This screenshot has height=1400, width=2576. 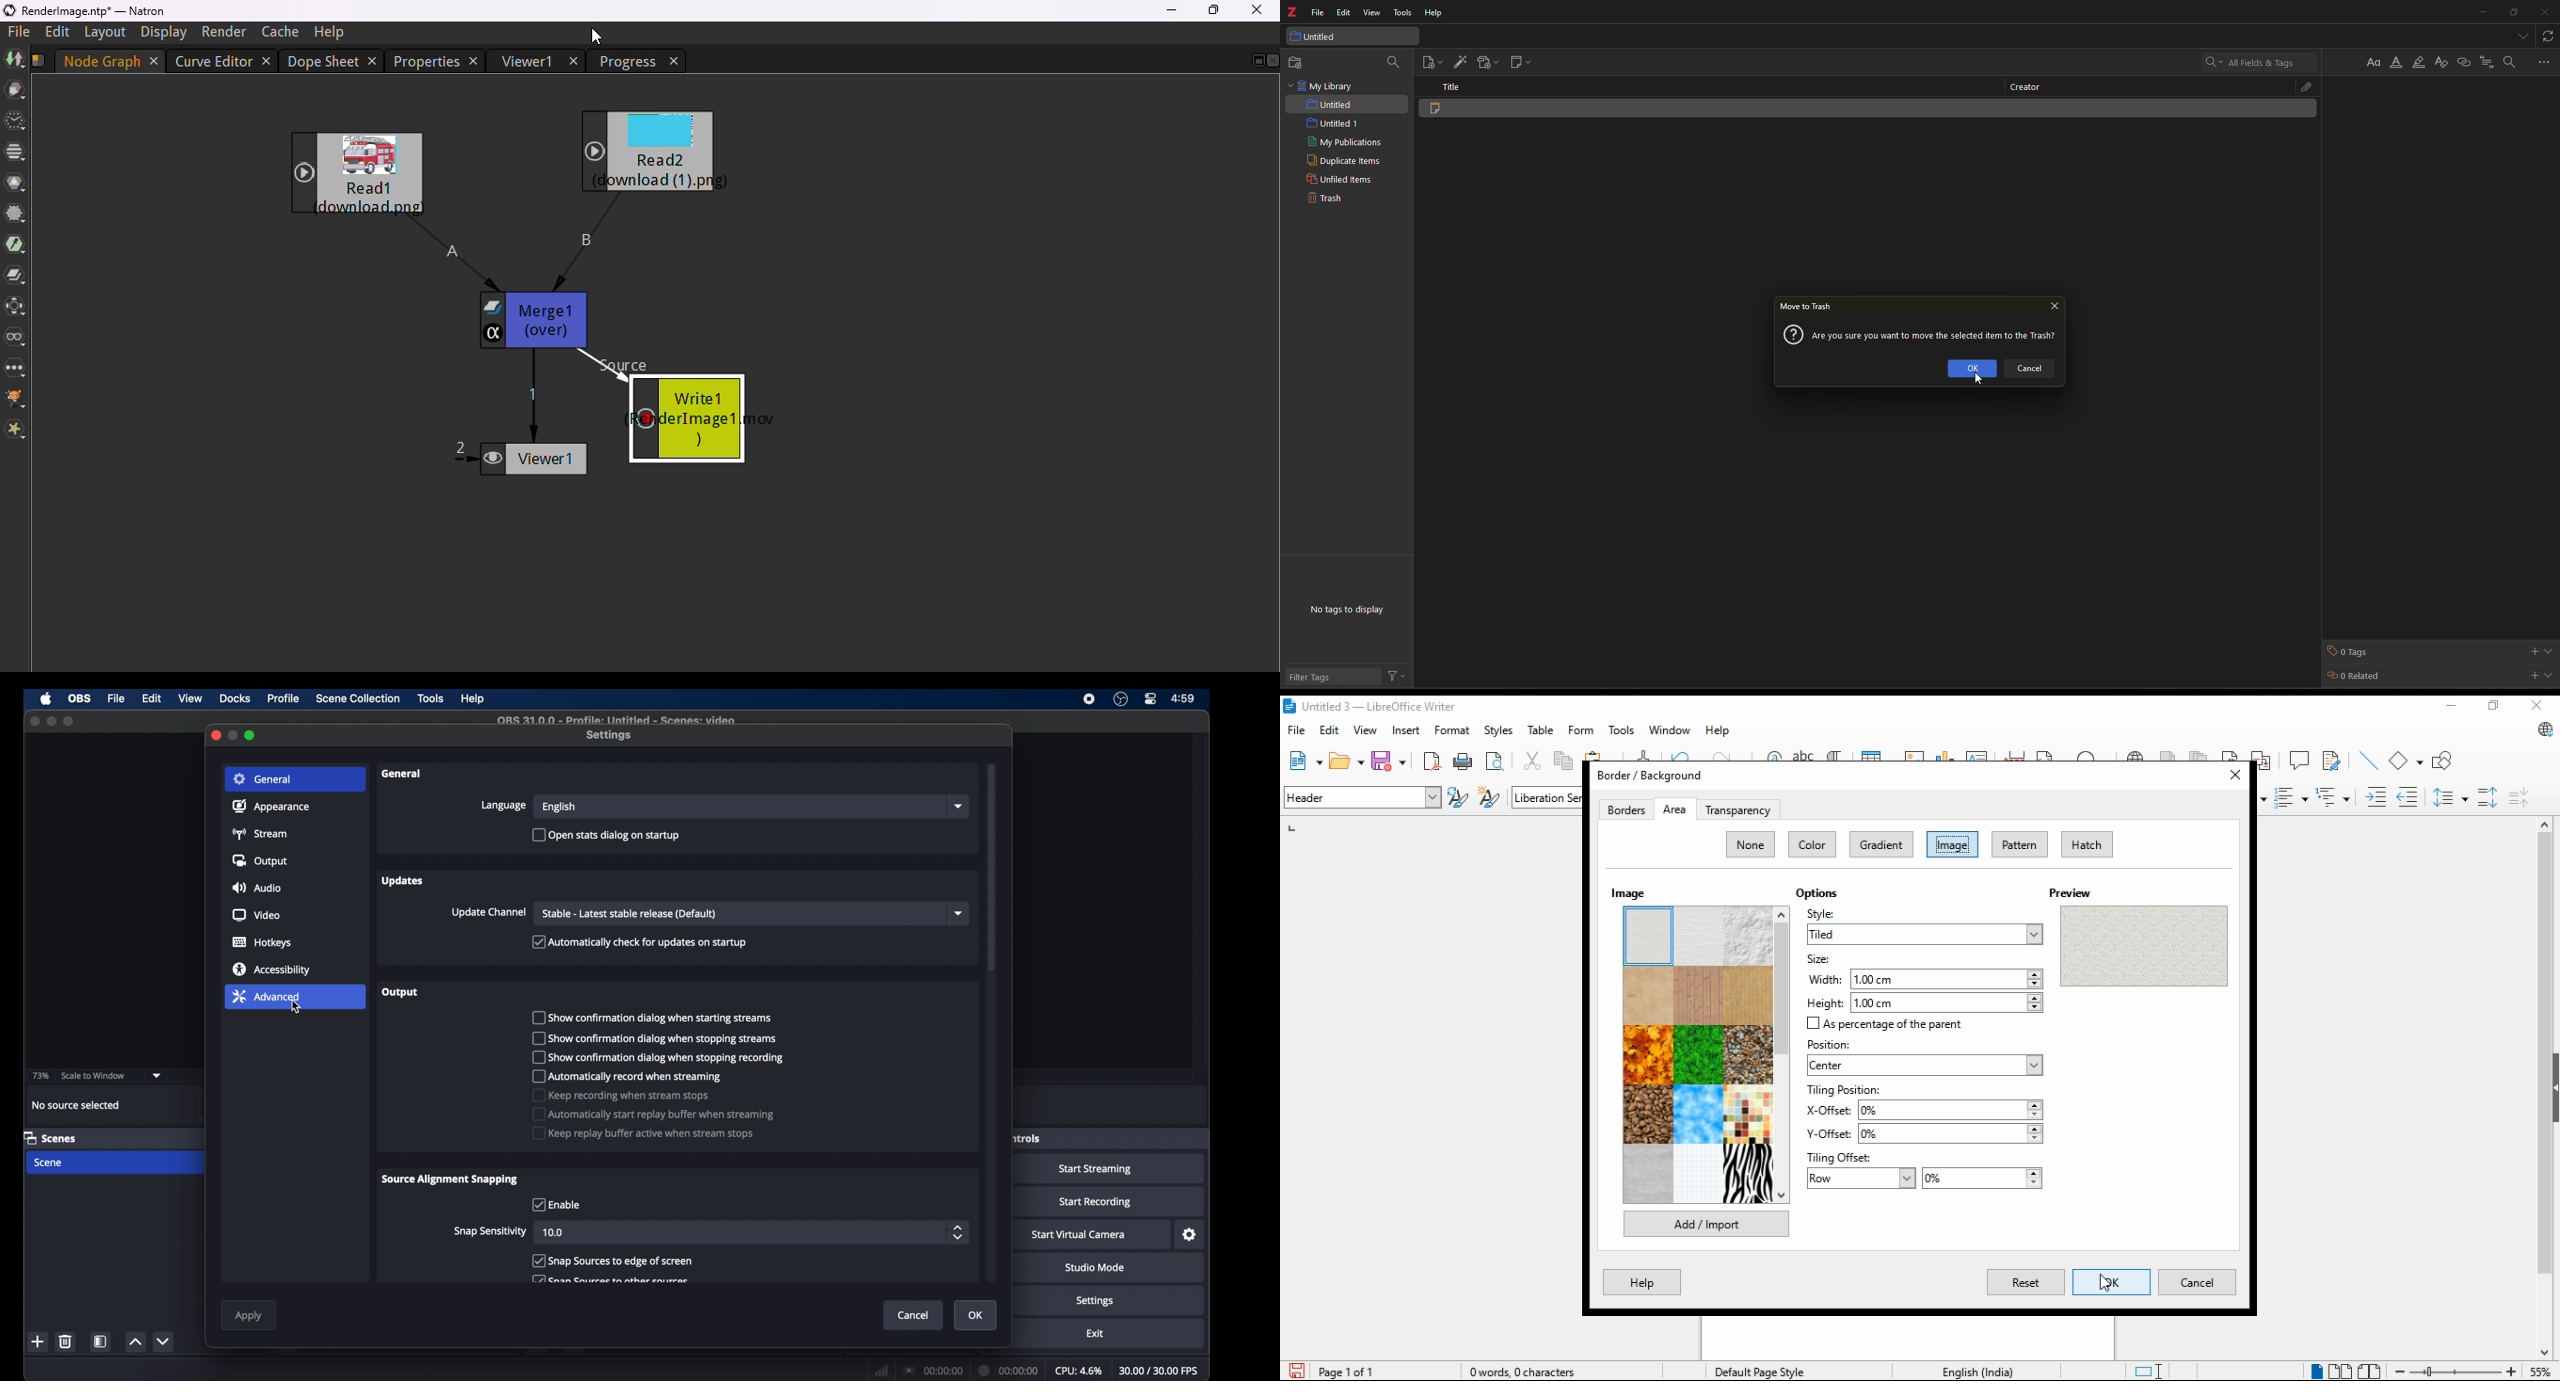 What do you see at coordinates (51, 721) in the screenshot?
I see `minimize` at bounding box center [51, 721].